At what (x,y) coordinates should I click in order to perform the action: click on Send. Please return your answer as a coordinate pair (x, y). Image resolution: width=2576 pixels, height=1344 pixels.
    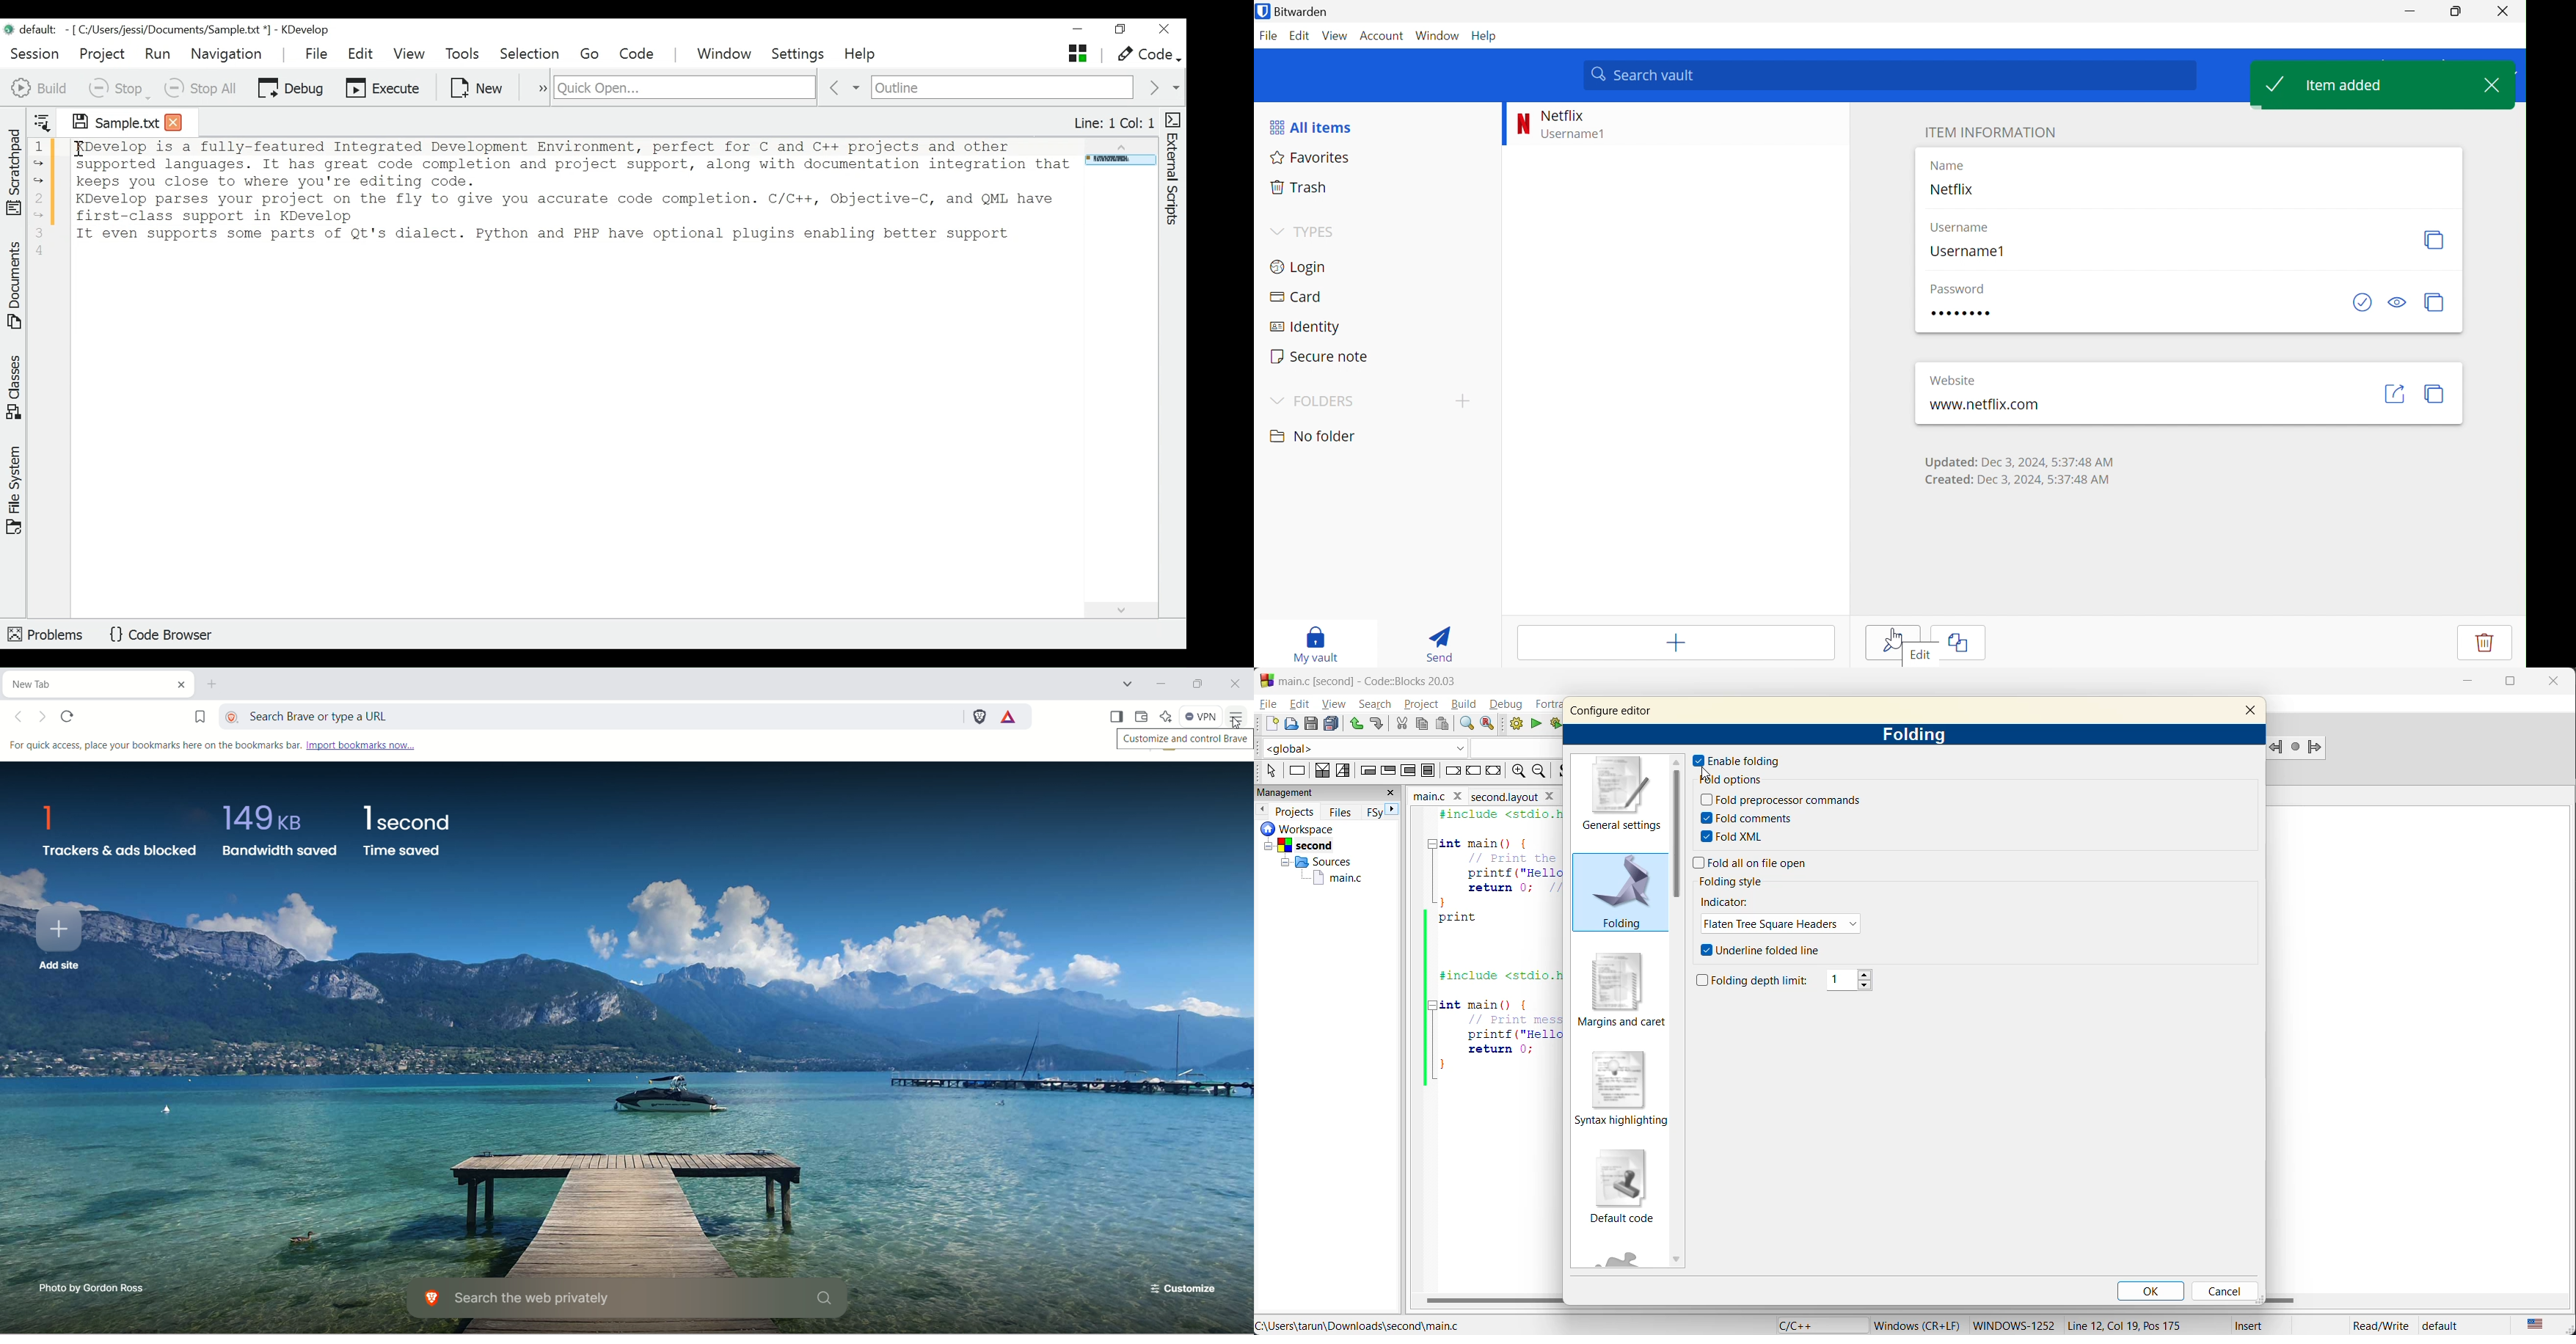
    Looking at the image, I should click on (1439, 646).